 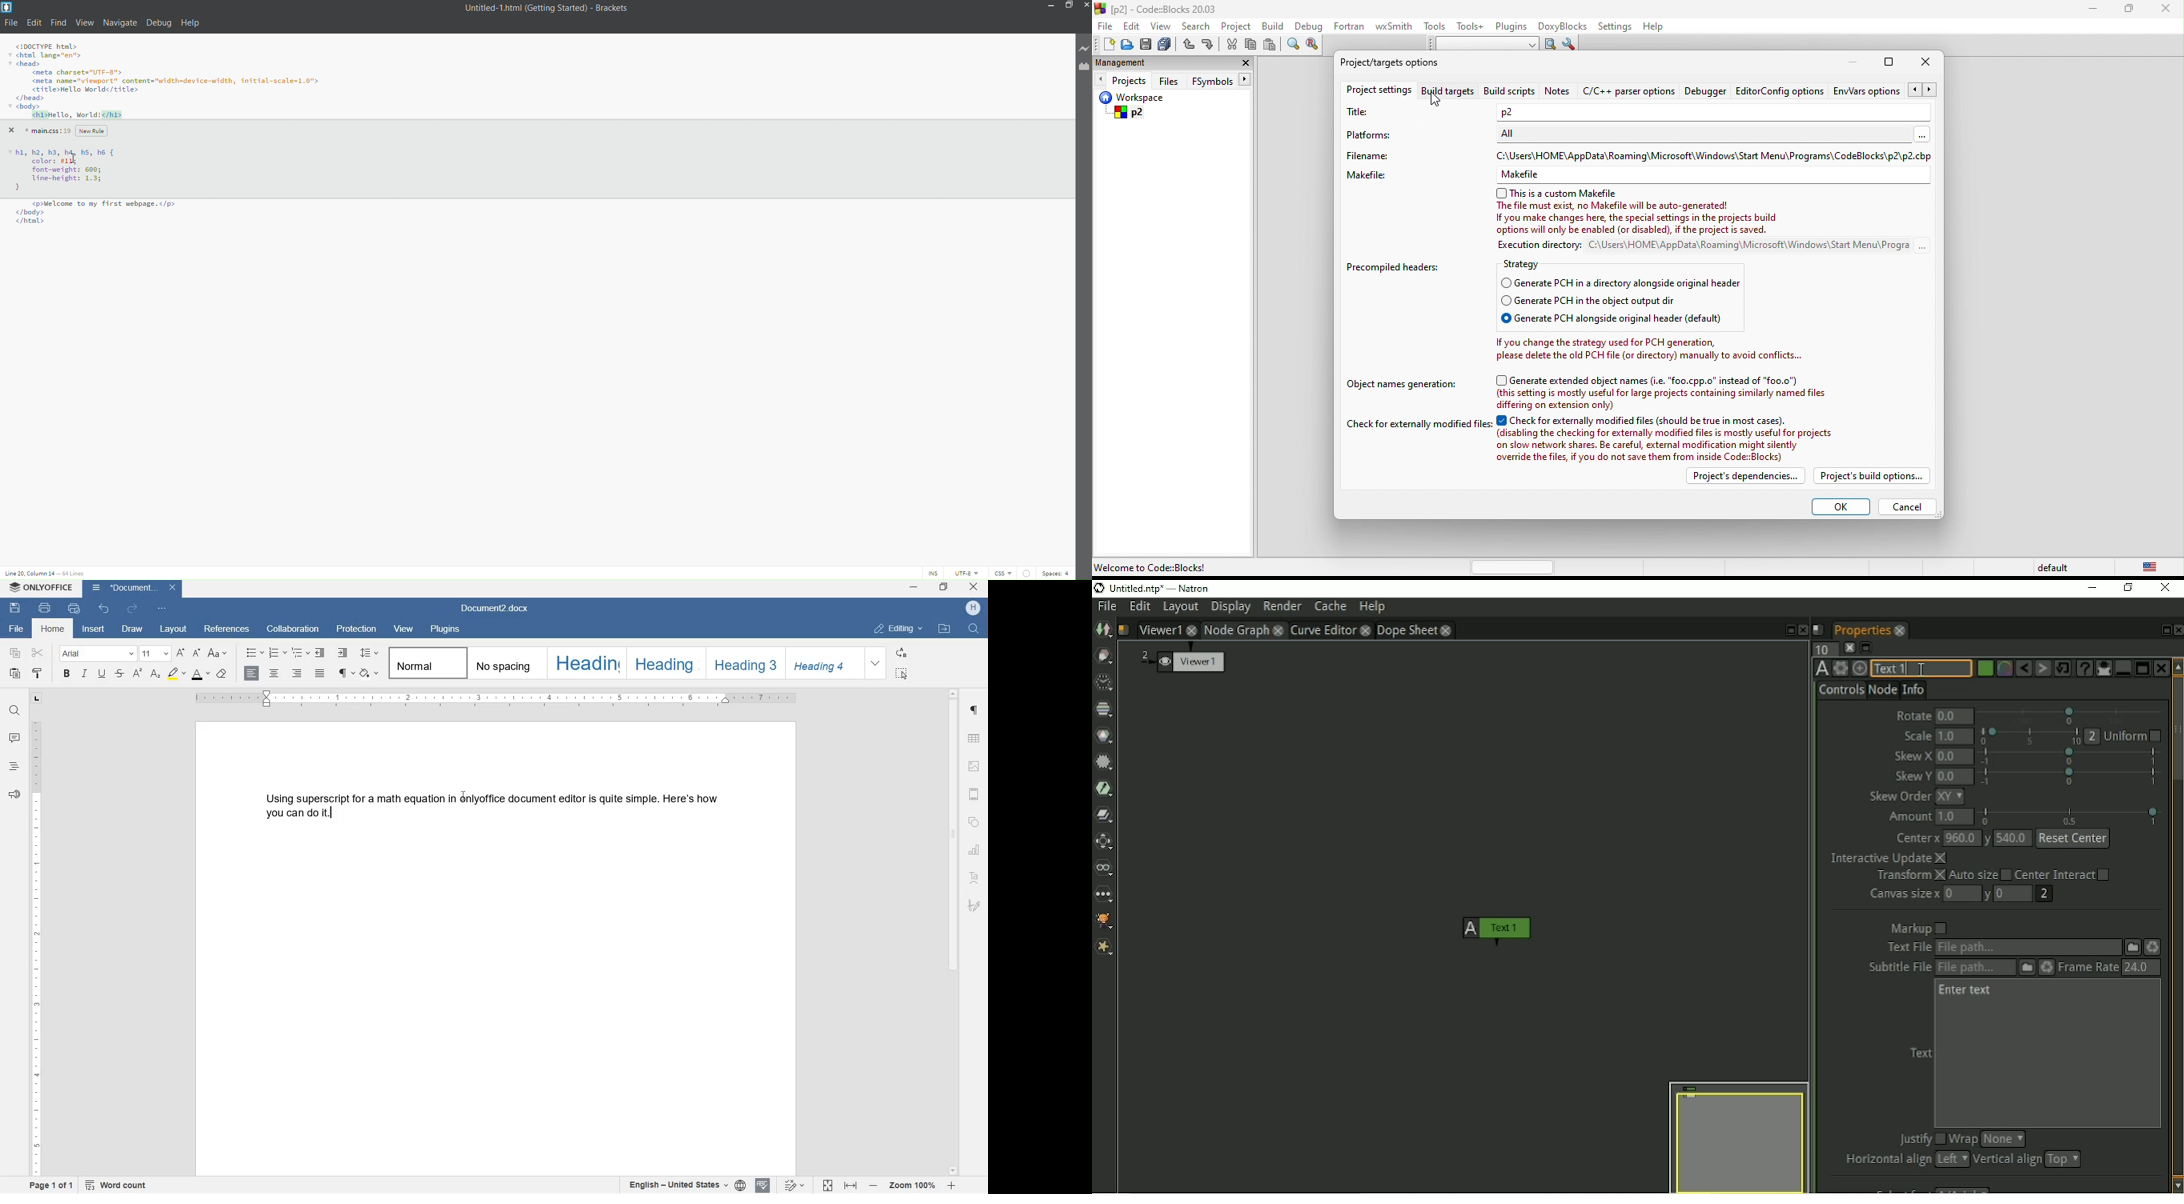 I want to click on fortran, so click(x=1351, y=26).